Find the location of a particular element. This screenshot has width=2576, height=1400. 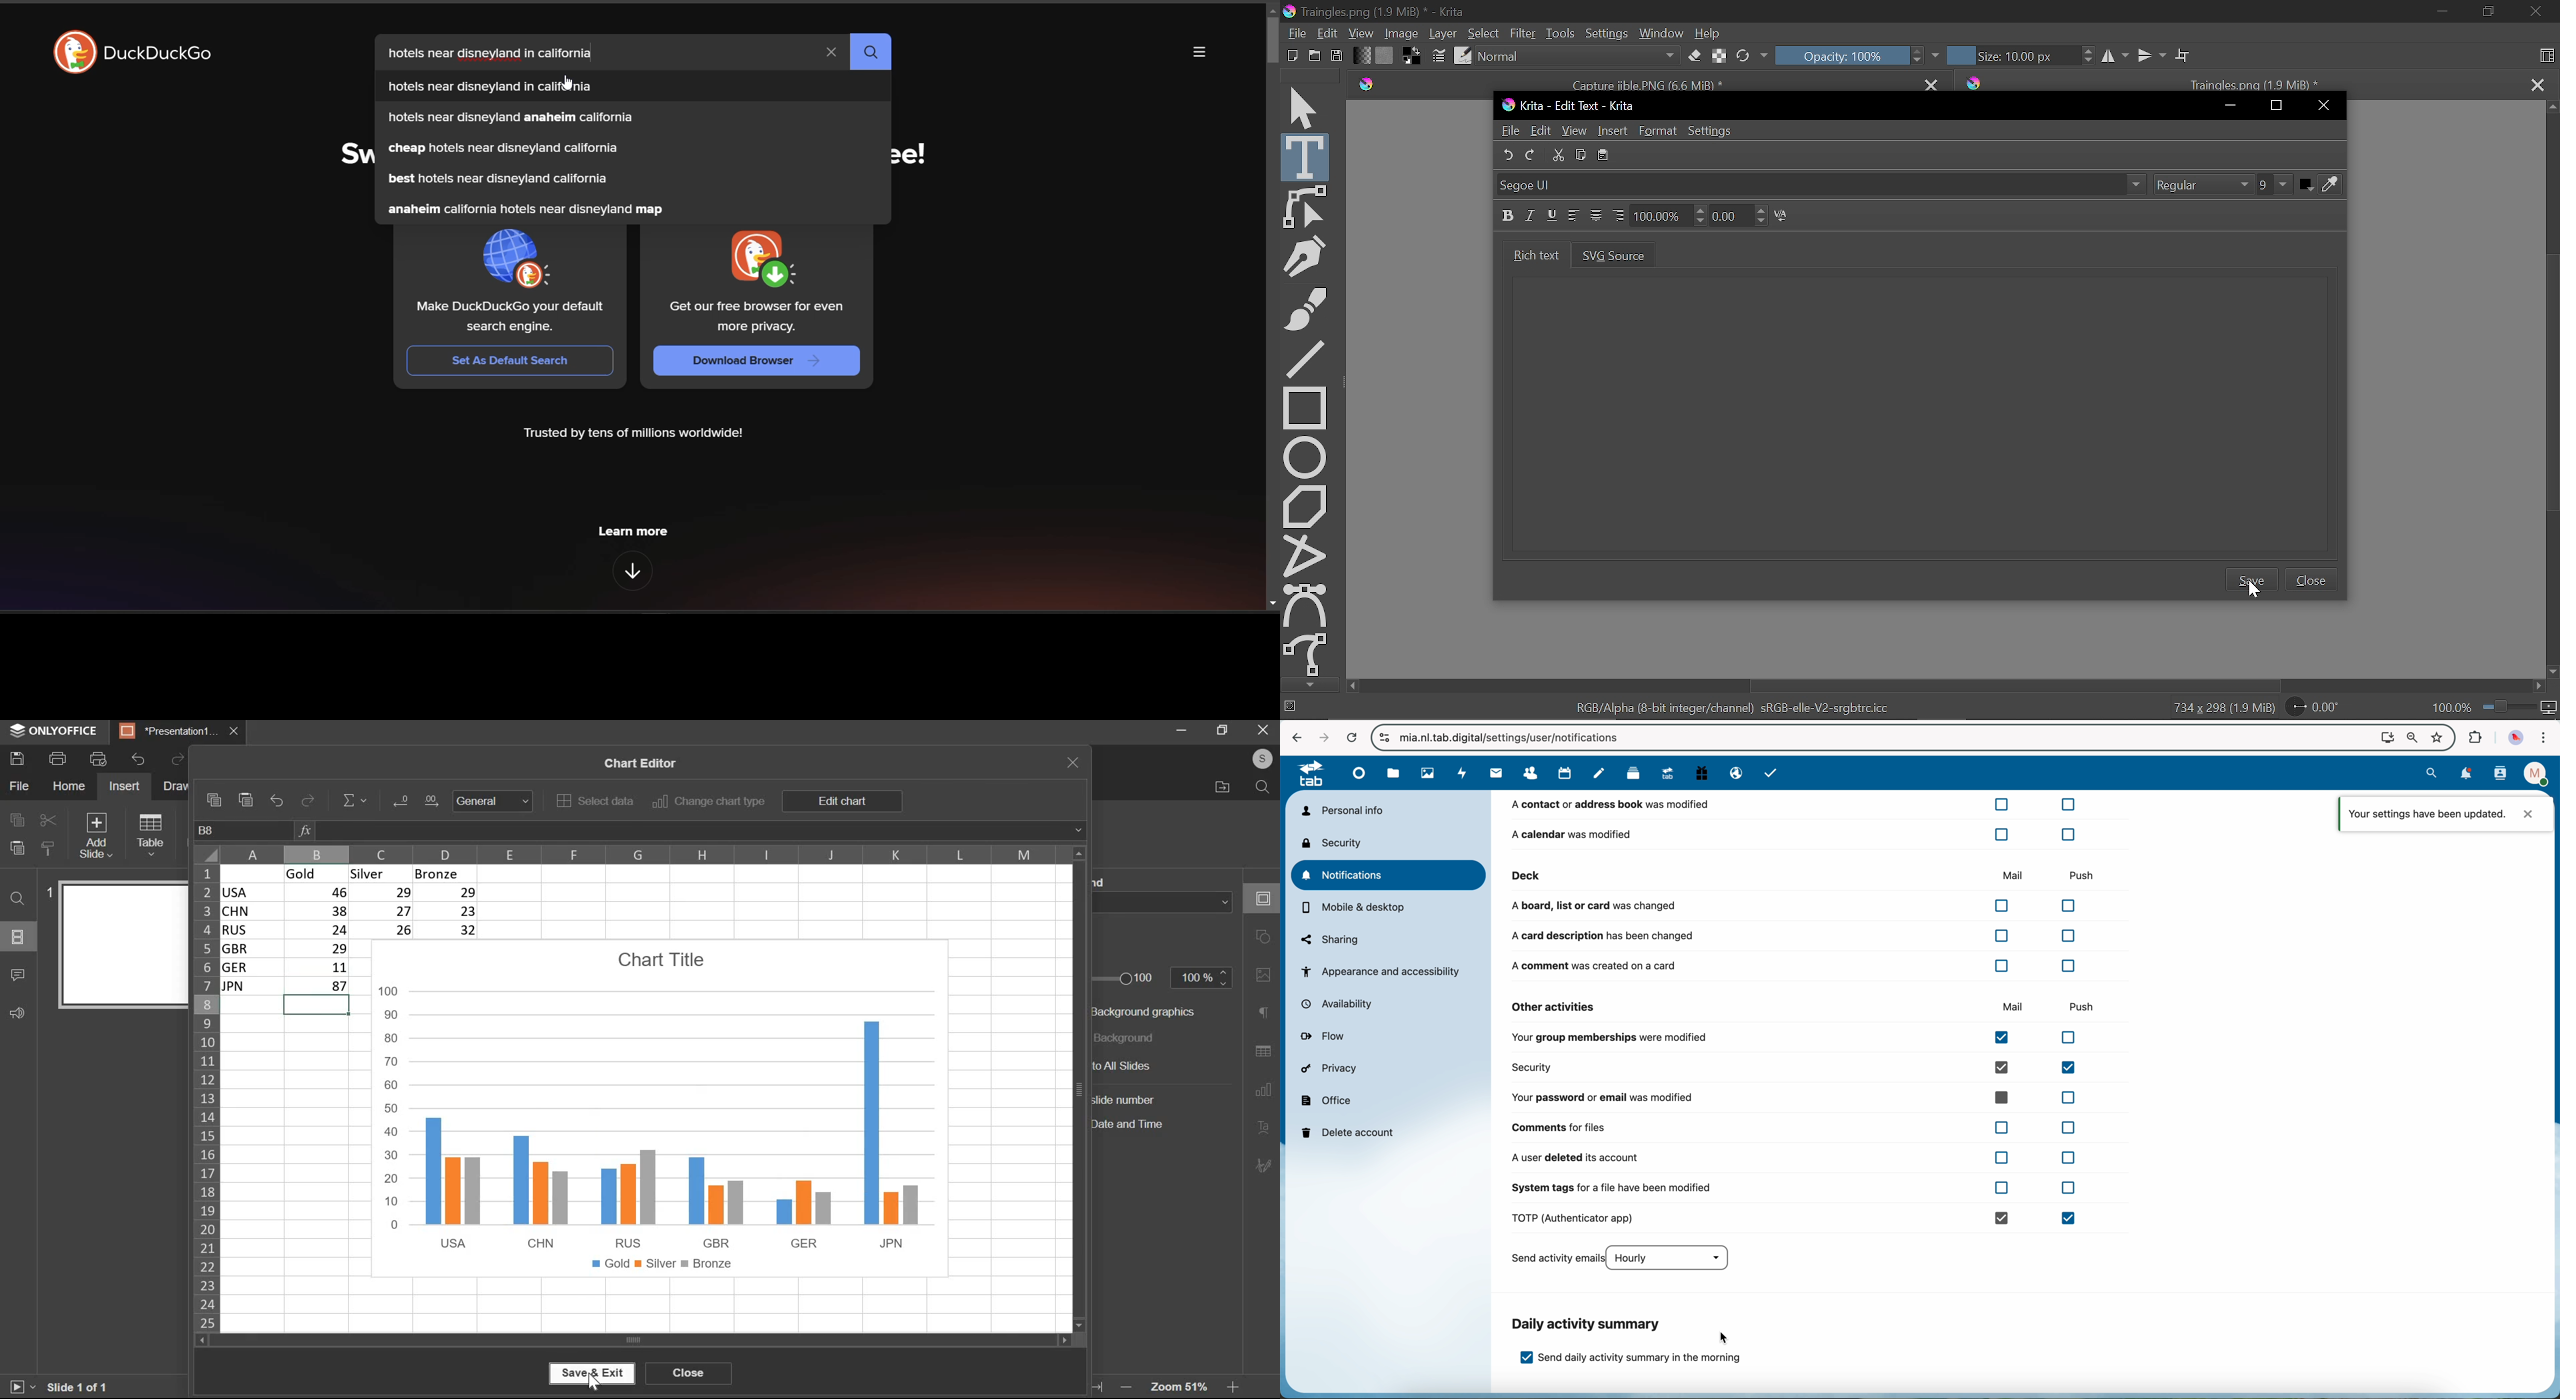

notifications is located at coordinates (1390, 875).